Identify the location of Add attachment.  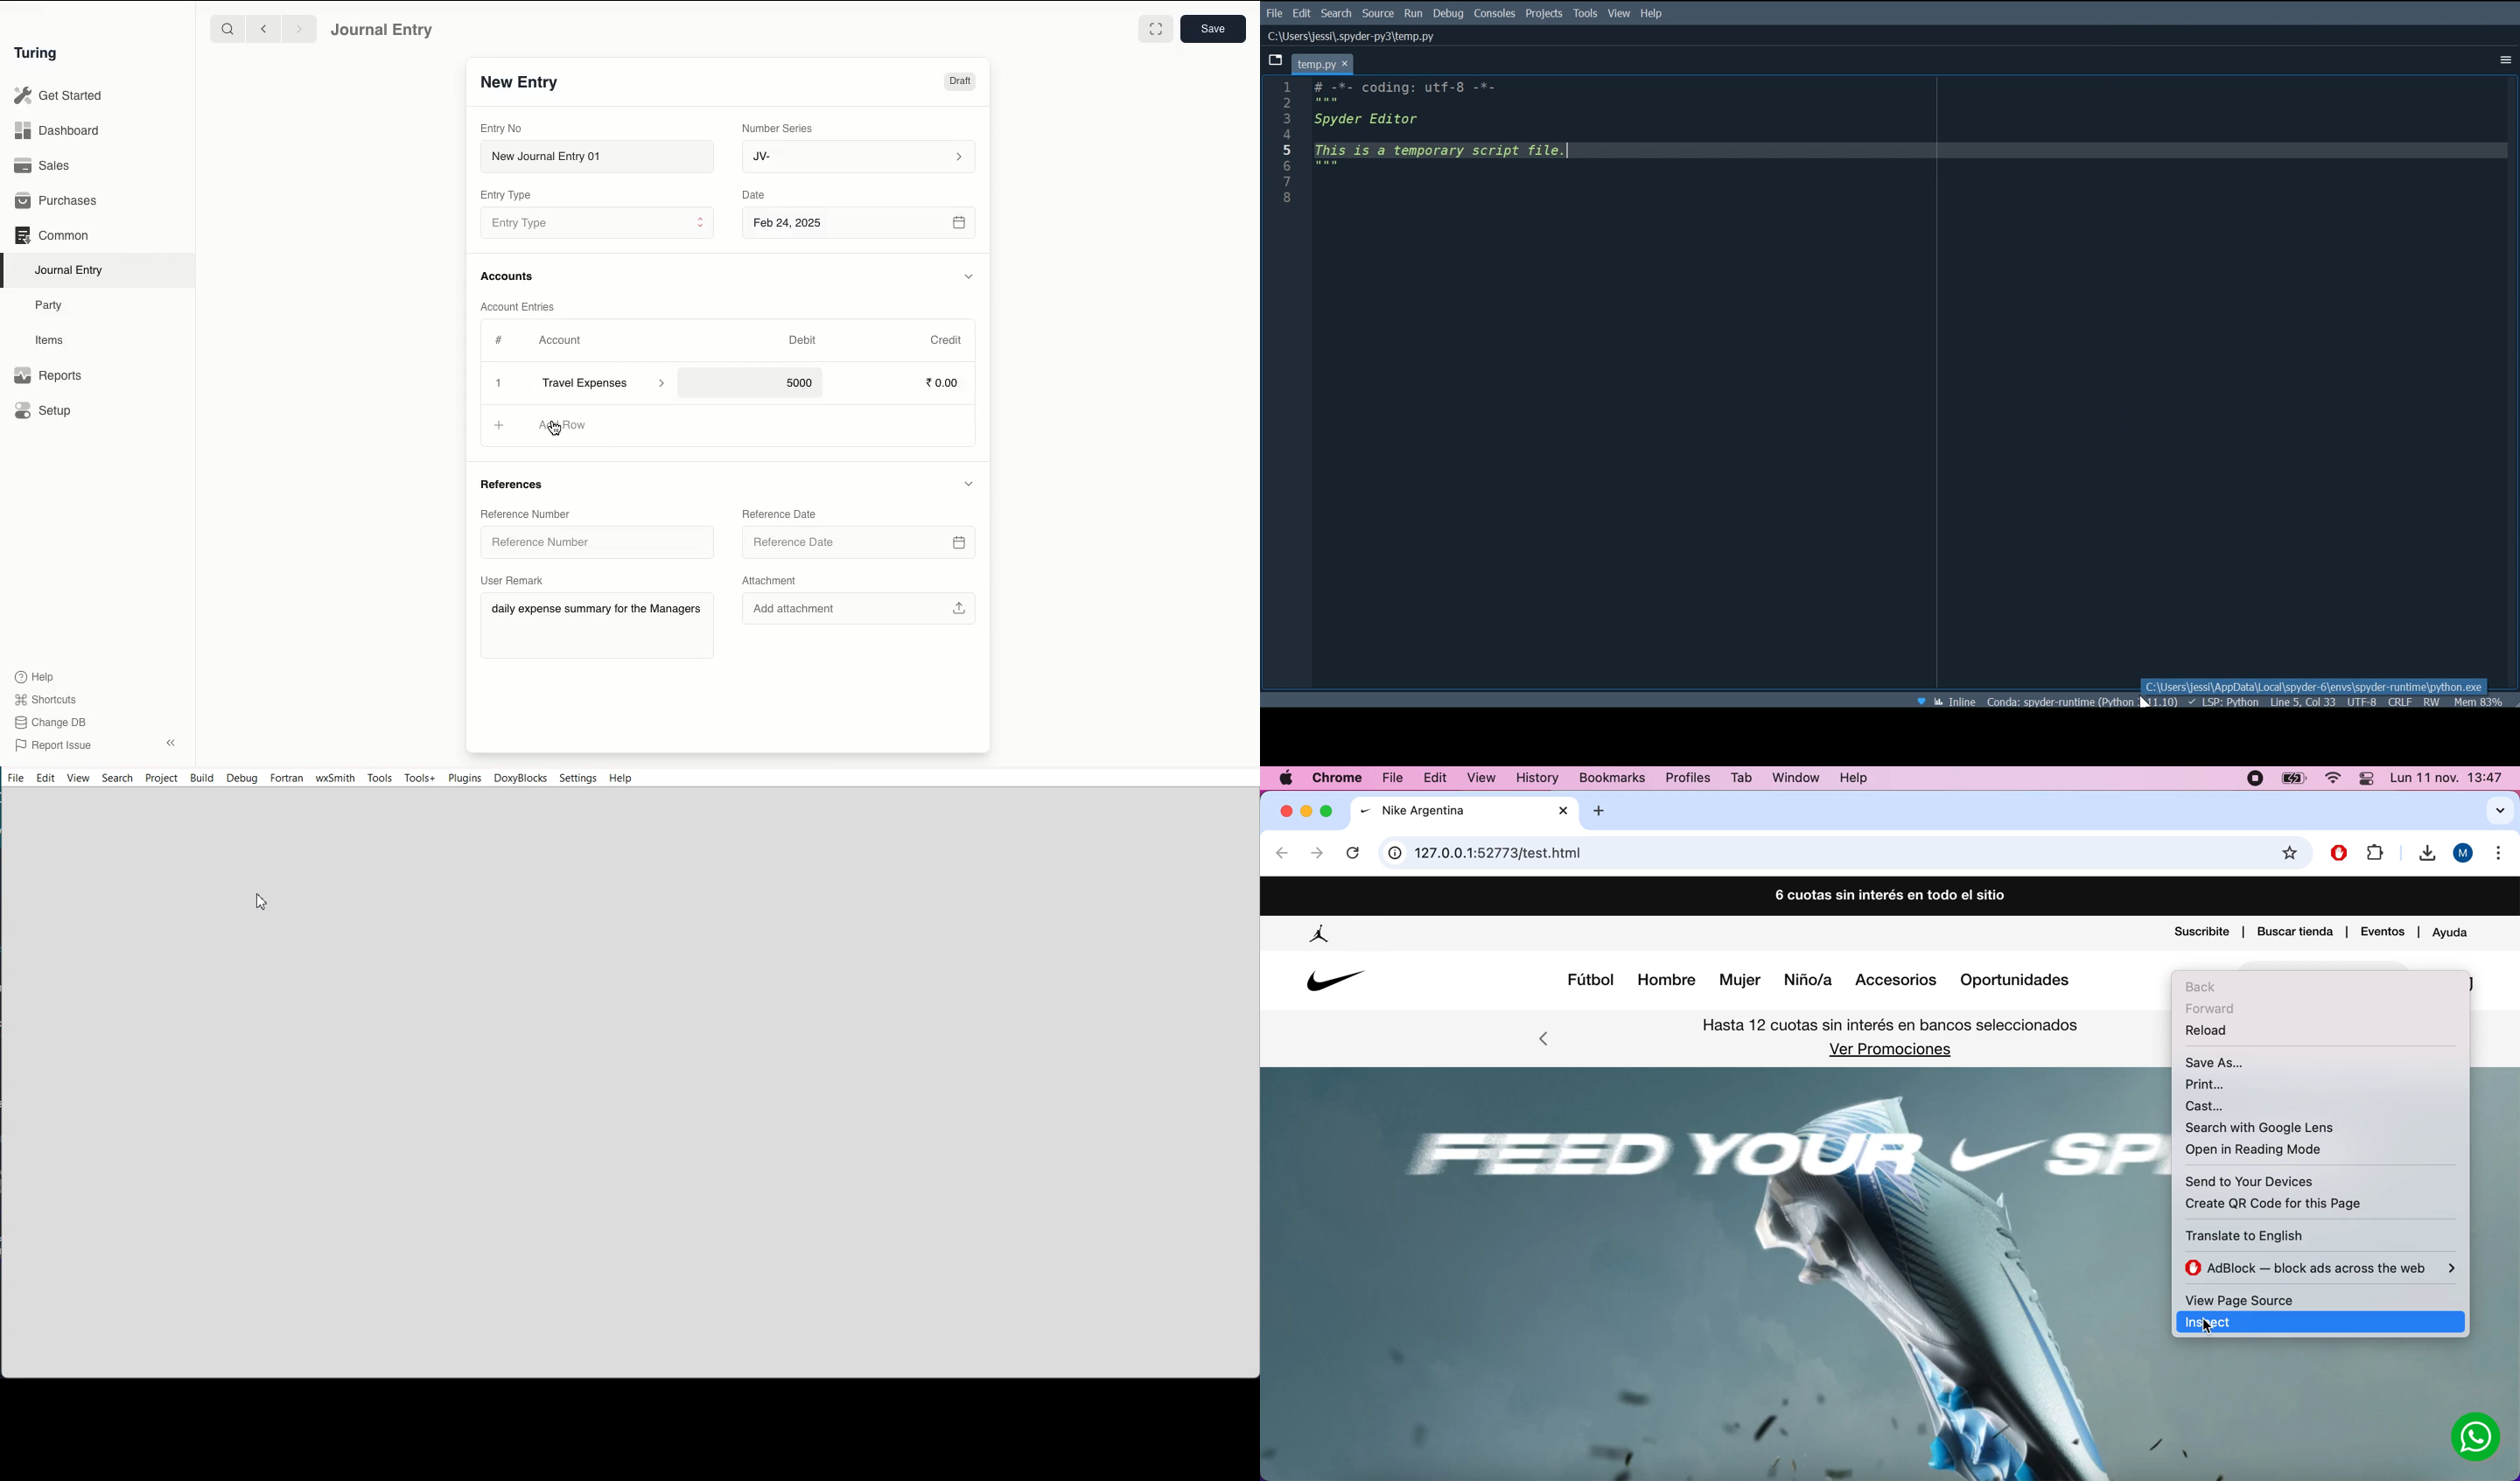
(860, 611).